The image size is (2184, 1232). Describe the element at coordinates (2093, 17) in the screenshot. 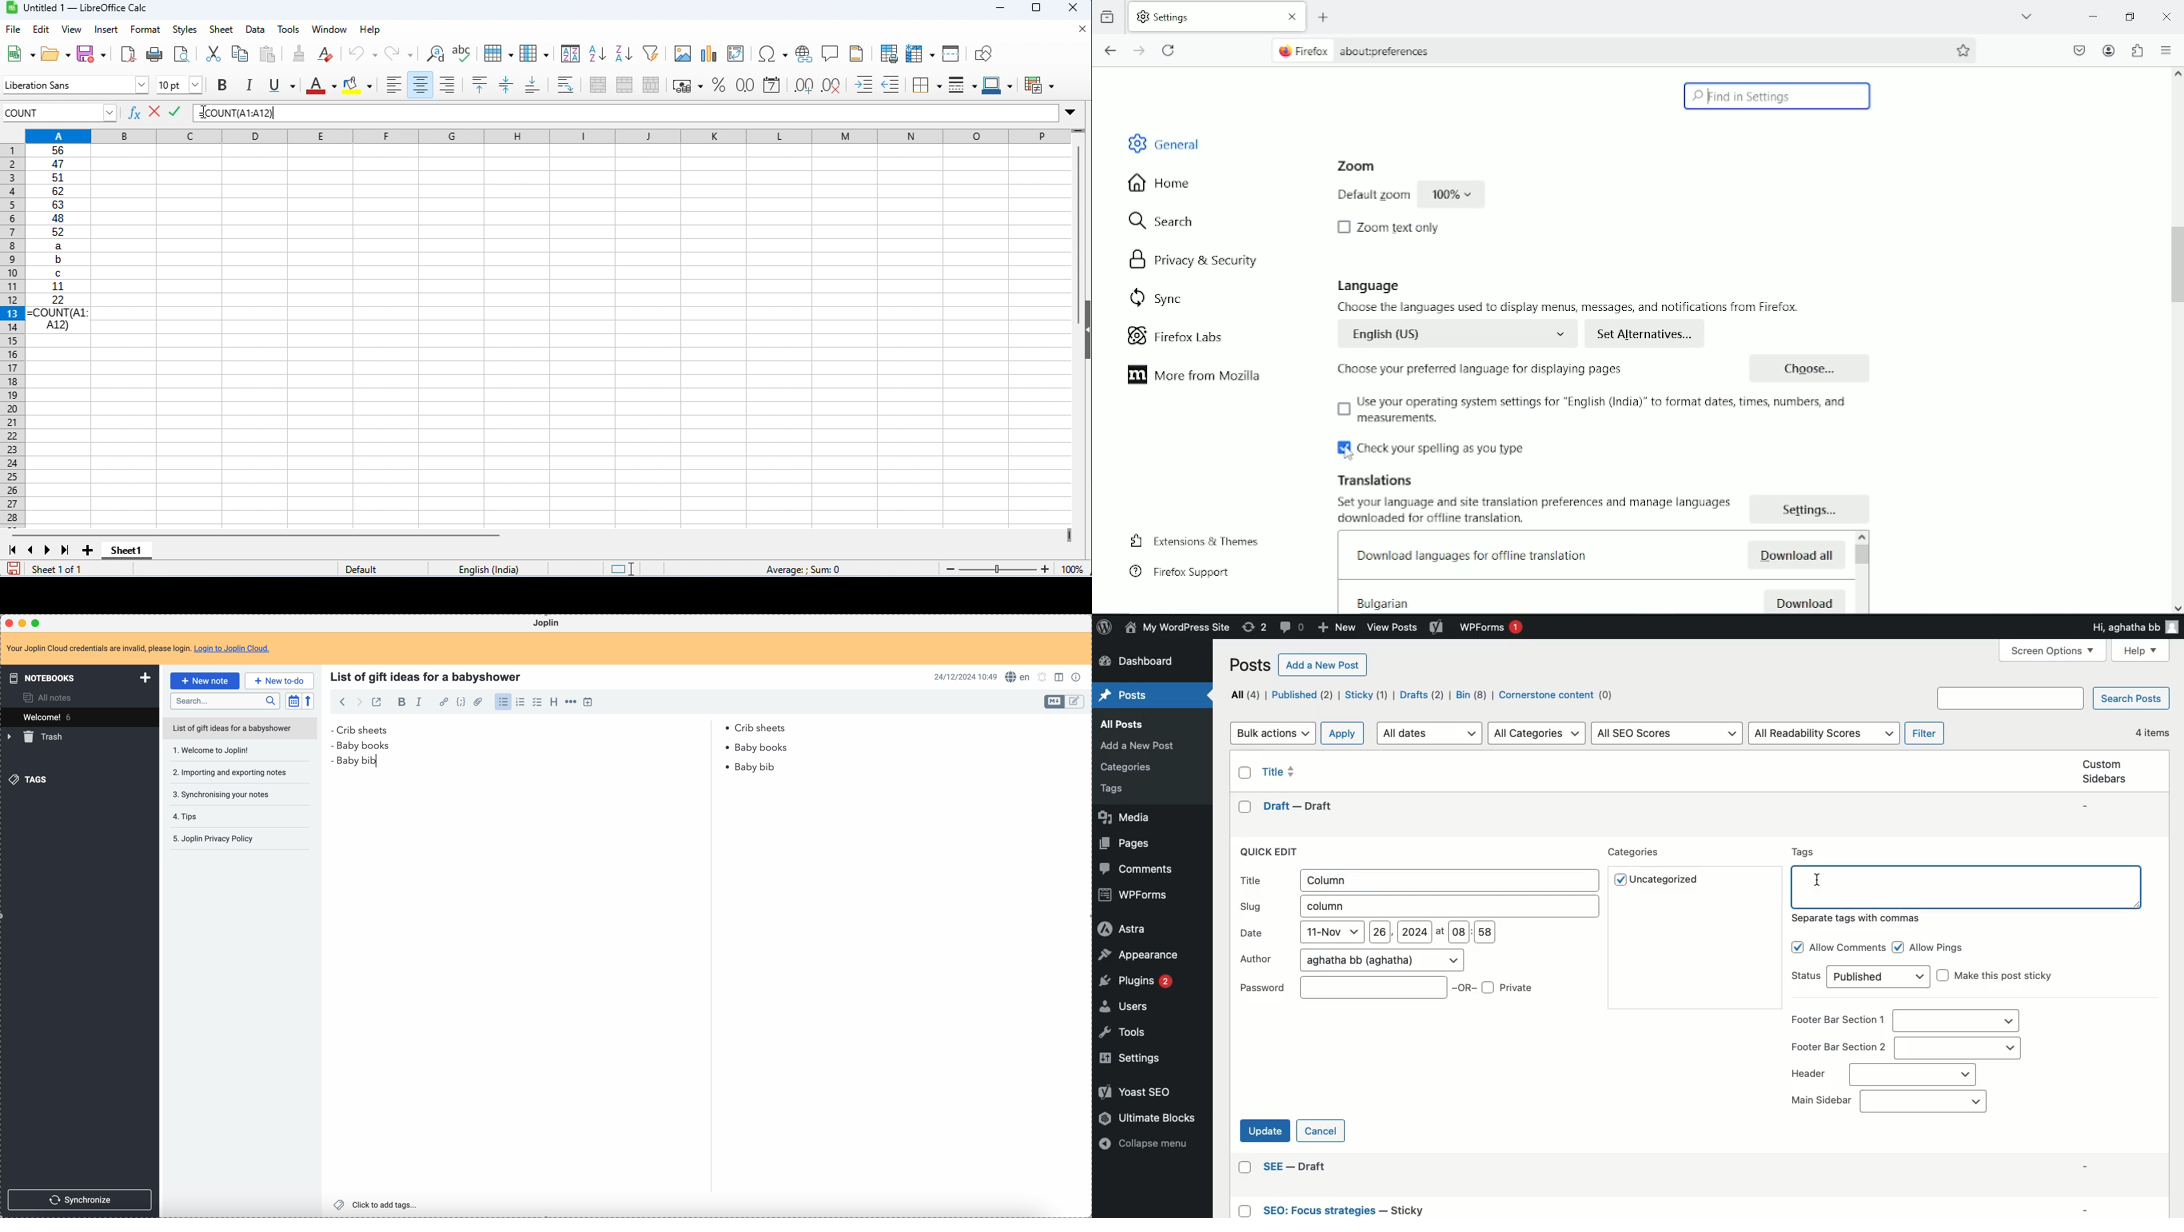

I see `minimize` at that location.